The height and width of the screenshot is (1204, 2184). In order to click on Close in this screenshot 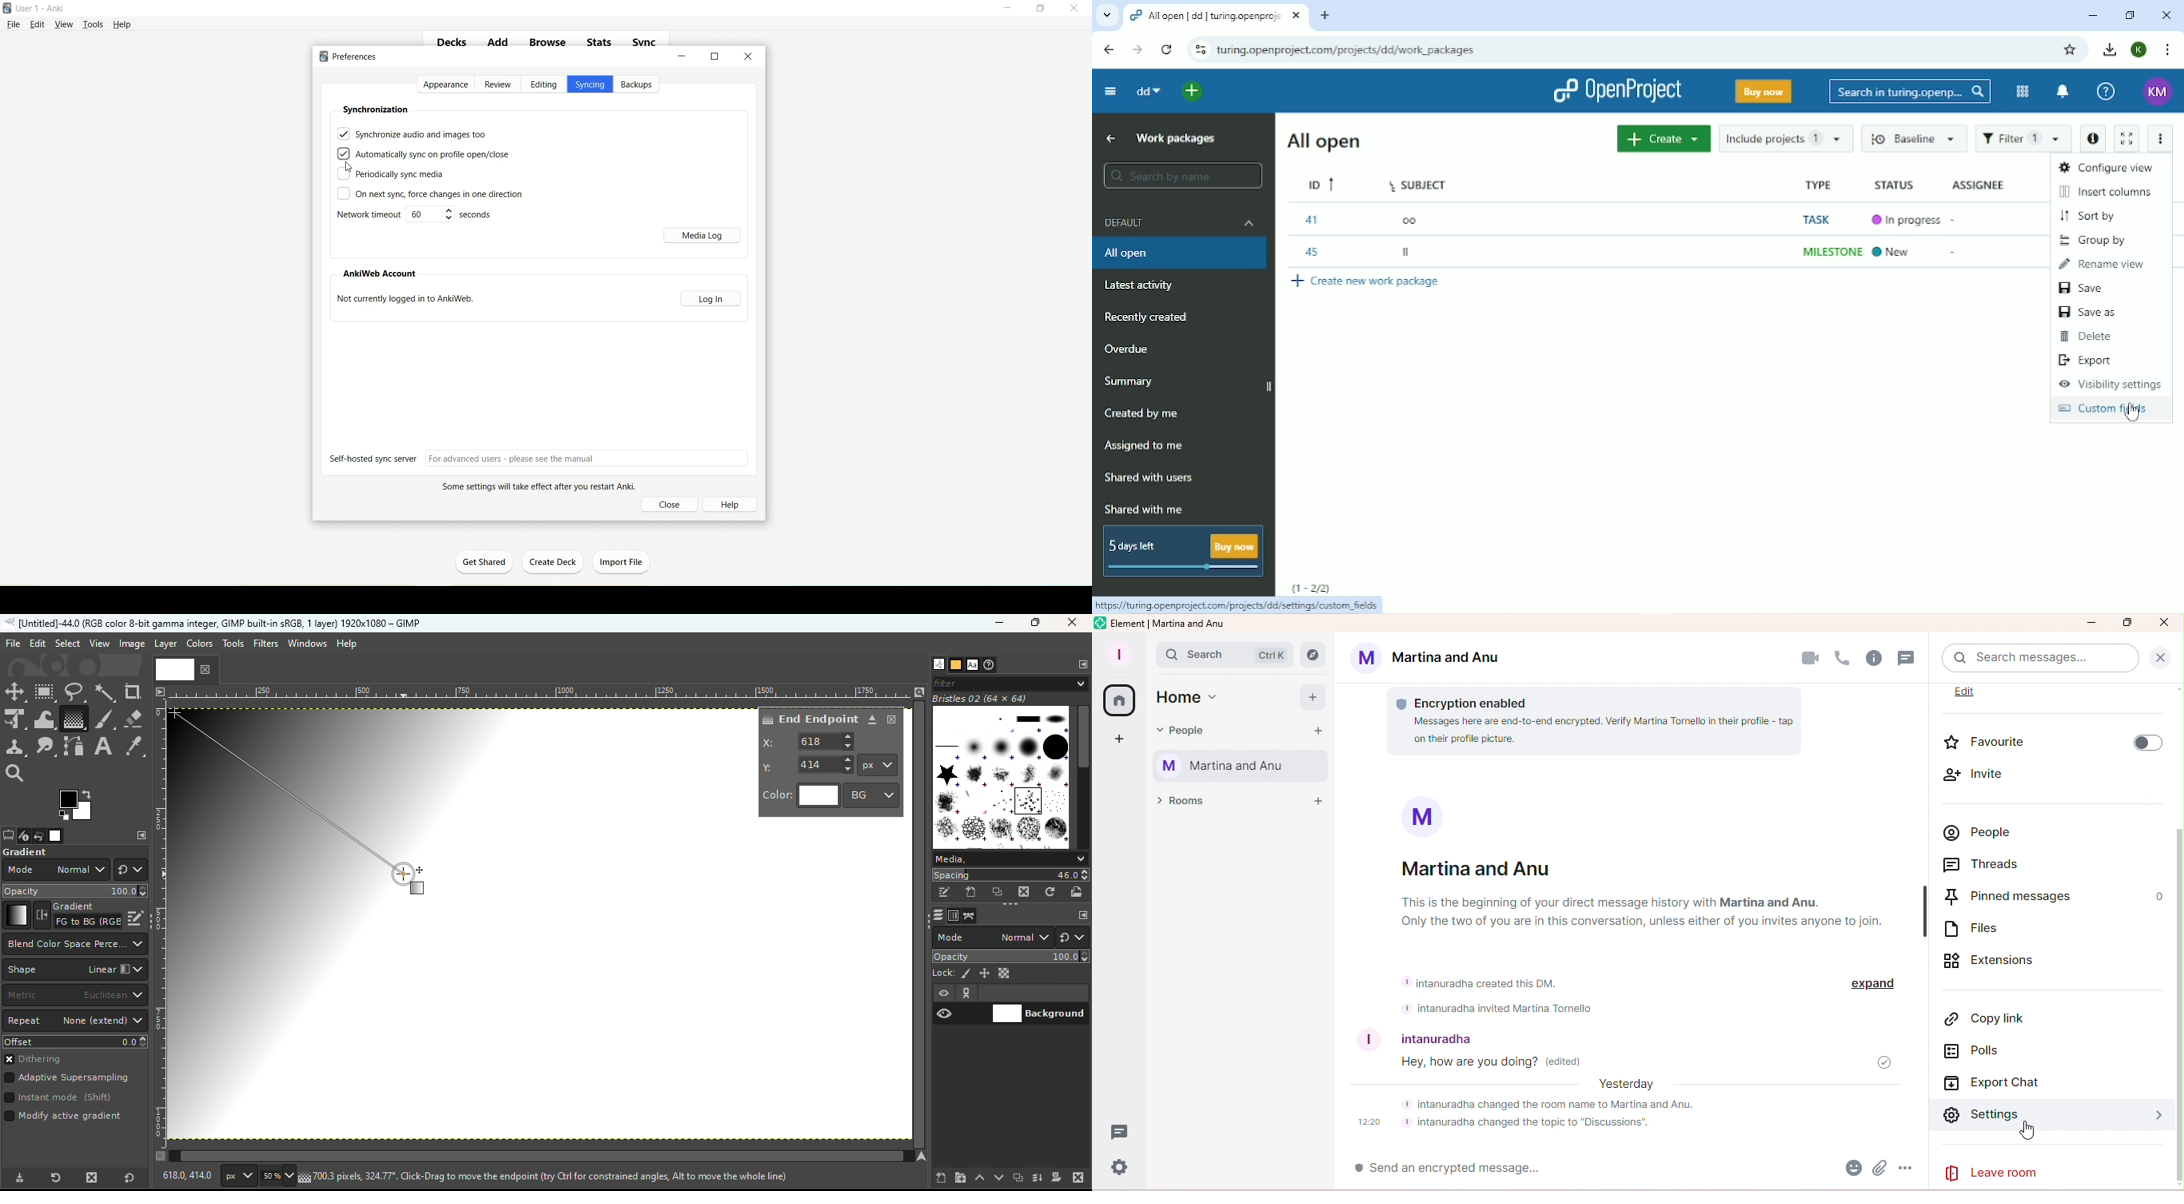, I will do `click(1074, 624)`.